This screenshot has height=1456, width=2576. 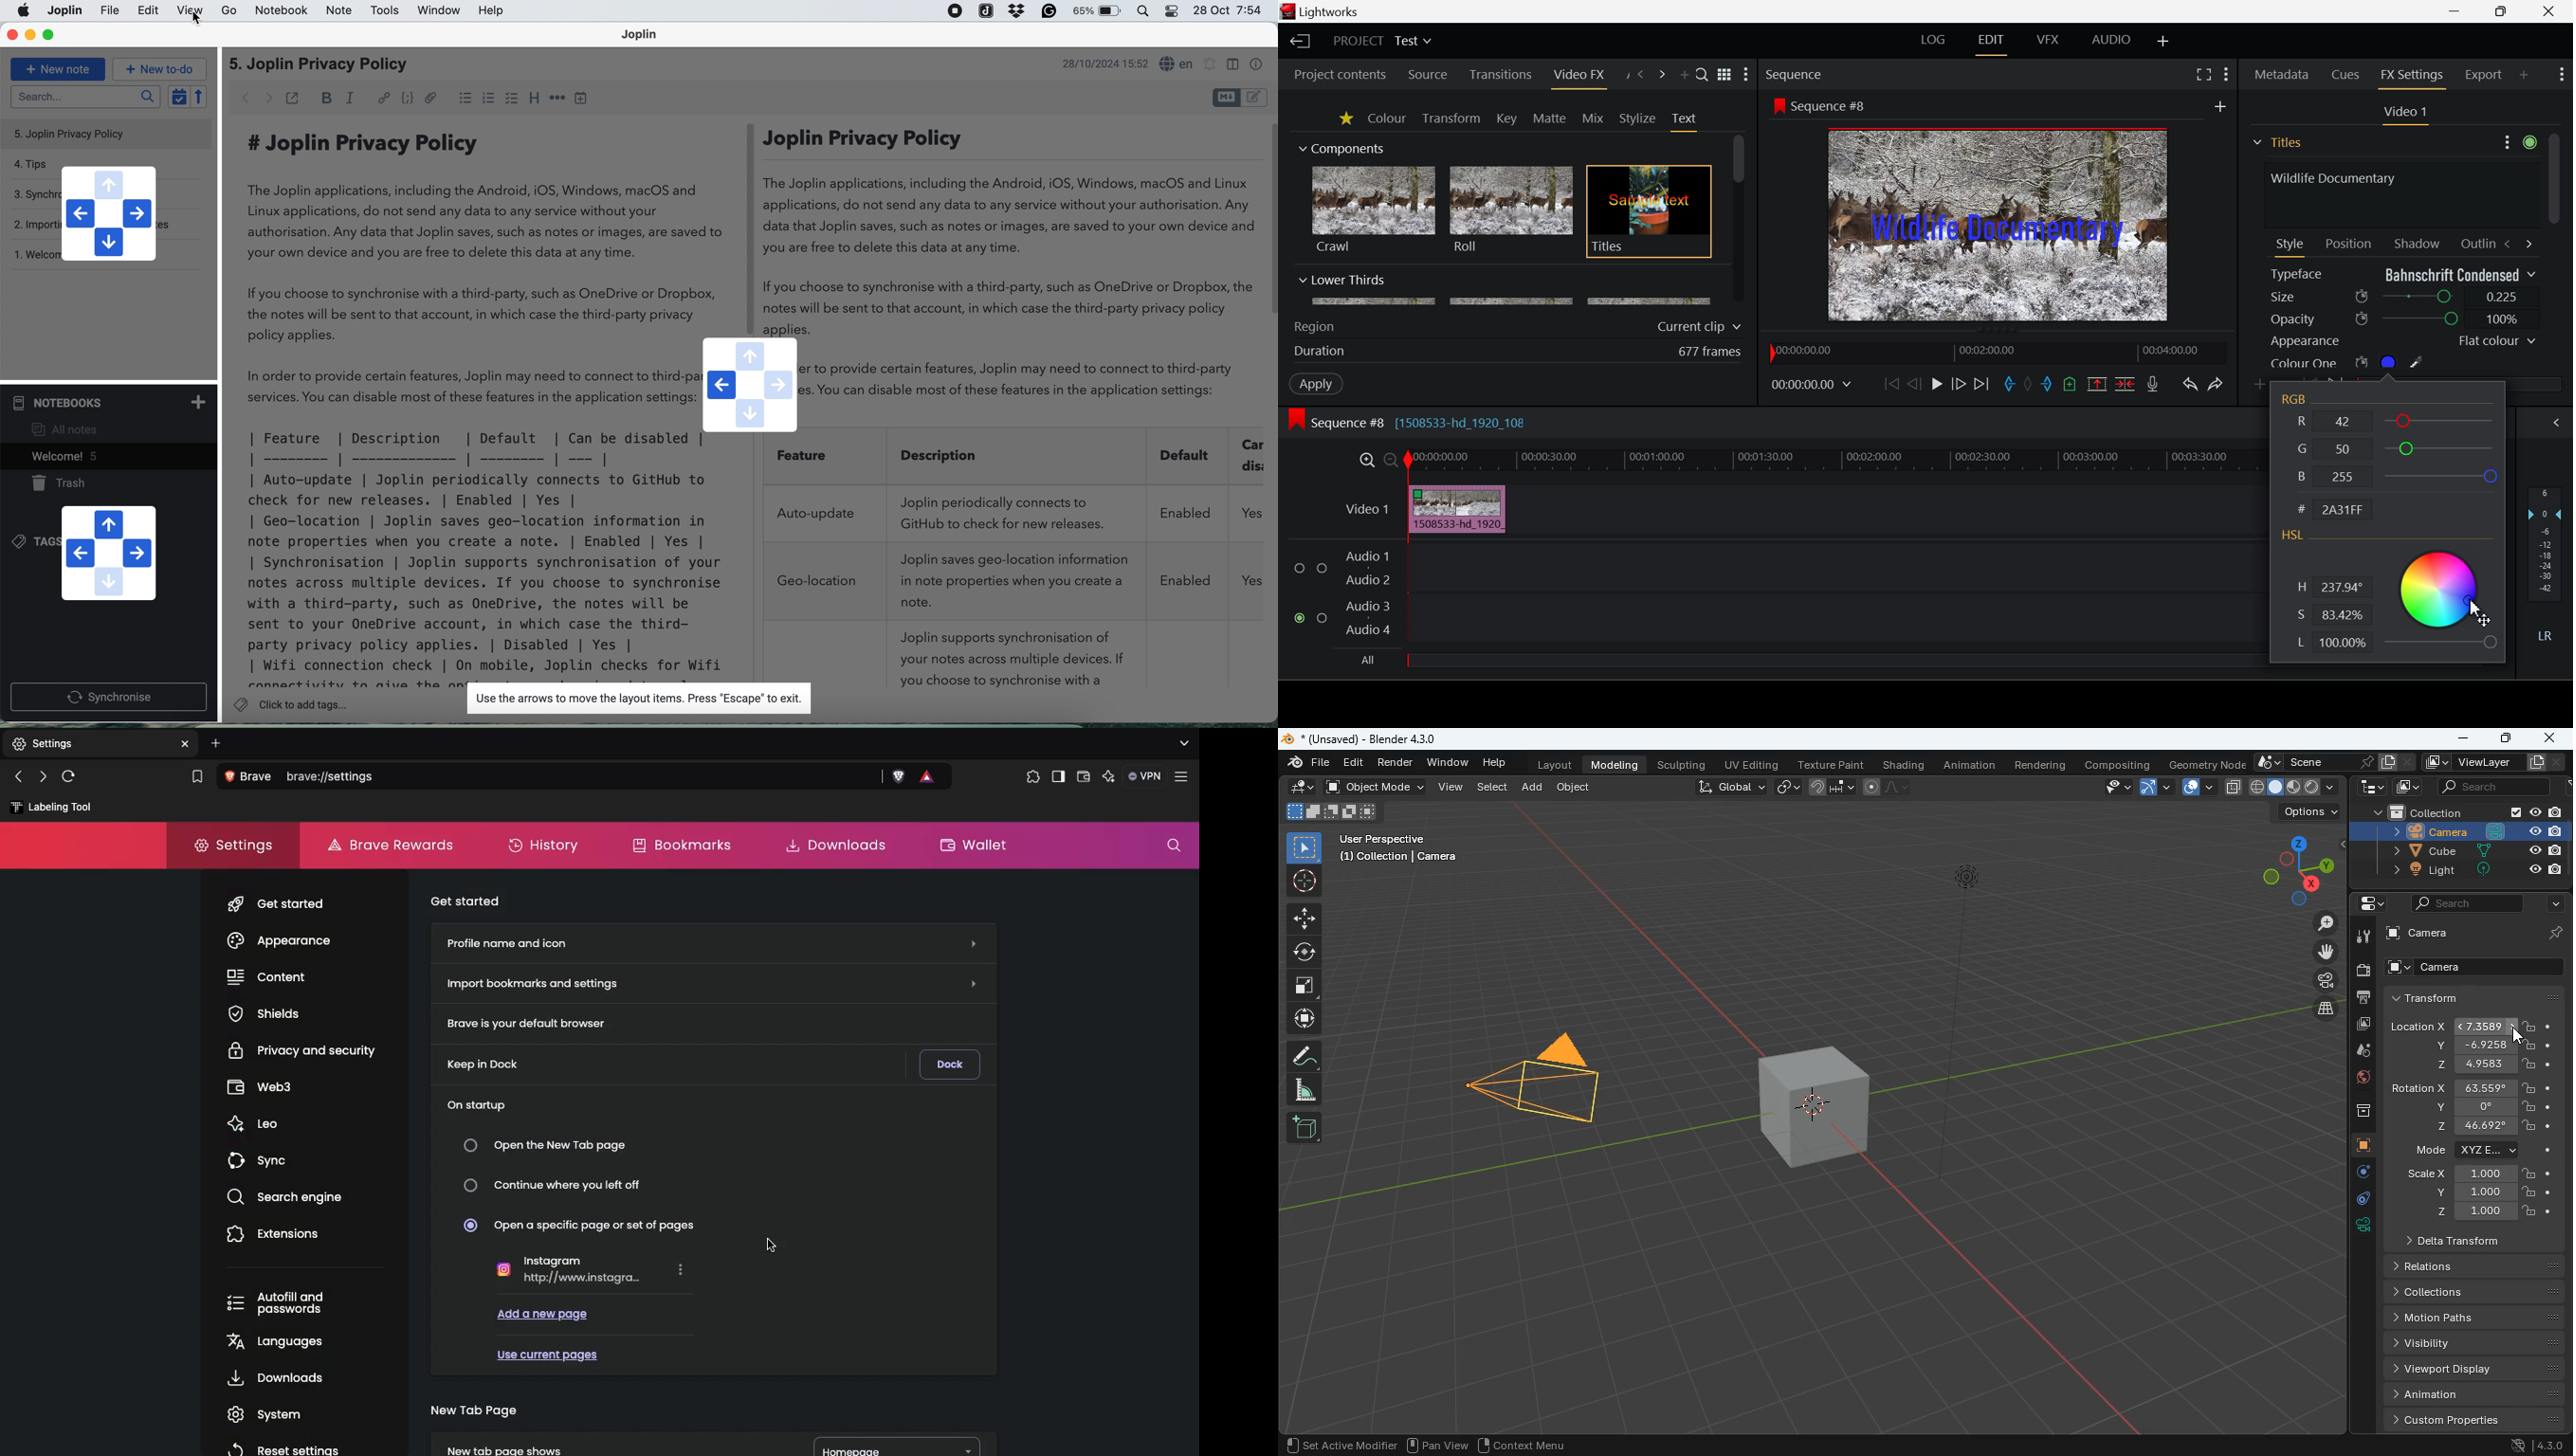 I want to click on Decibel Level, so click(x=2546, y=568).